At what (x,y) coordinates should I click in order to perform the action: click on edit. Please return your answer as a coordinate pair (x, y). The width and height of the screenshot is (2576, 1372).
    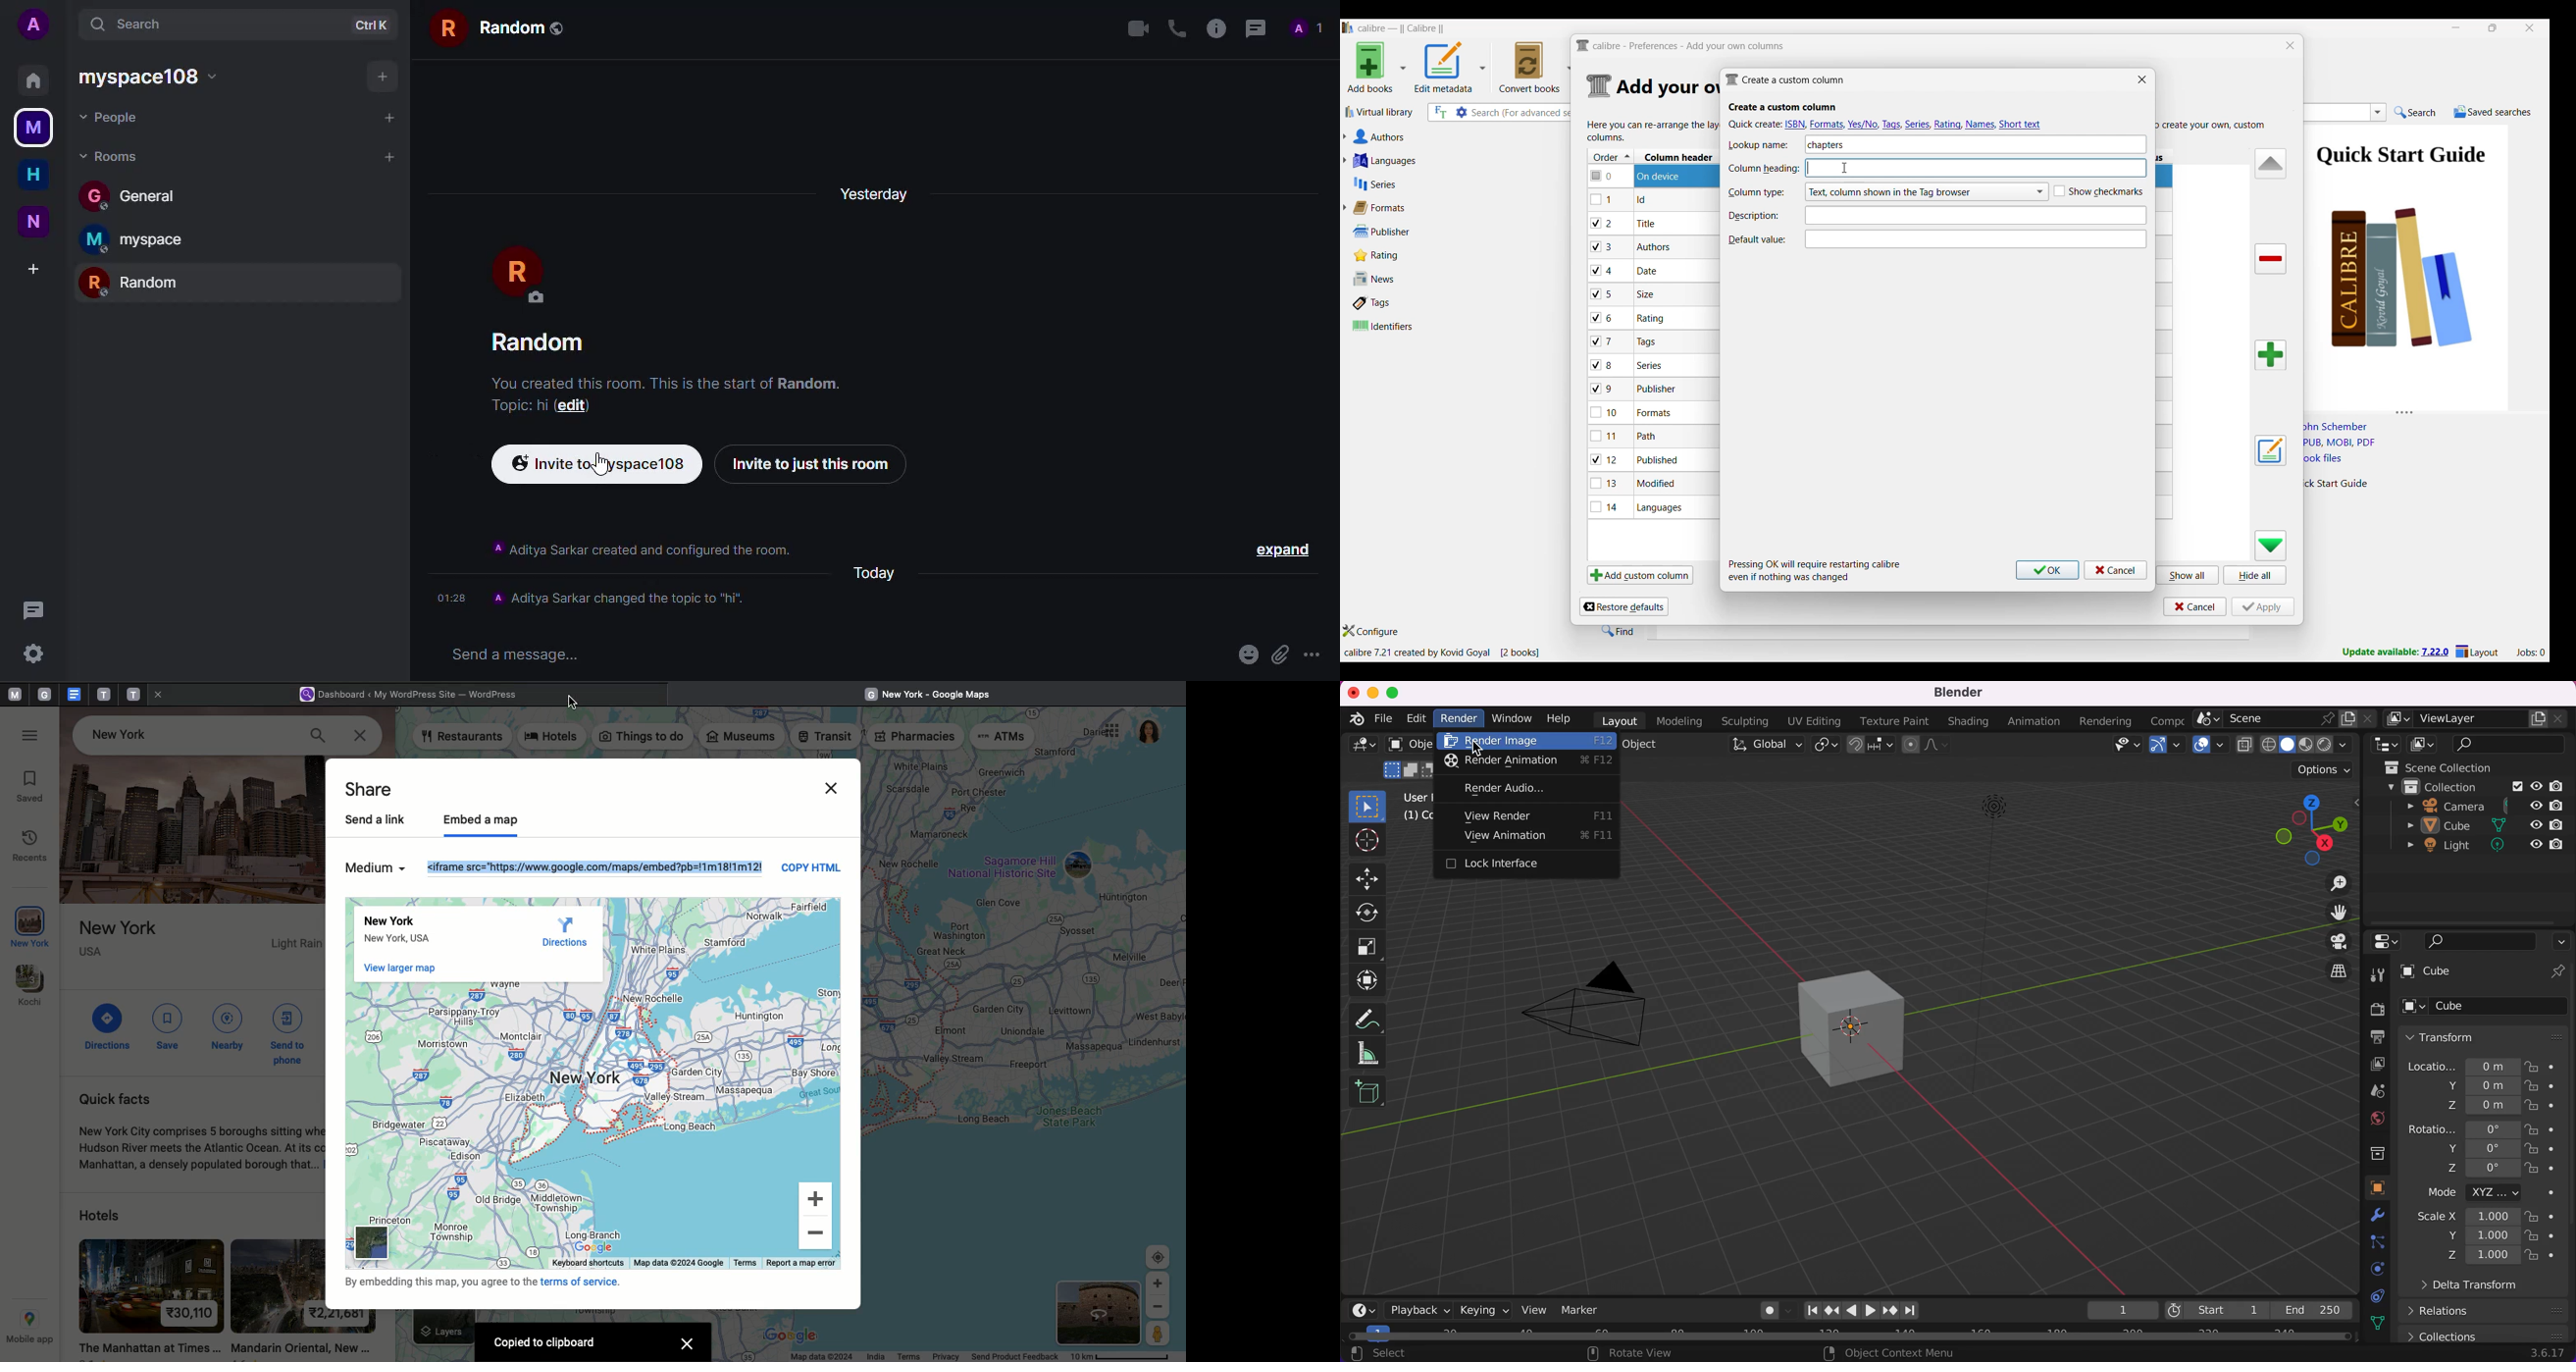
    Looking at the image, I should click on (577, 405).